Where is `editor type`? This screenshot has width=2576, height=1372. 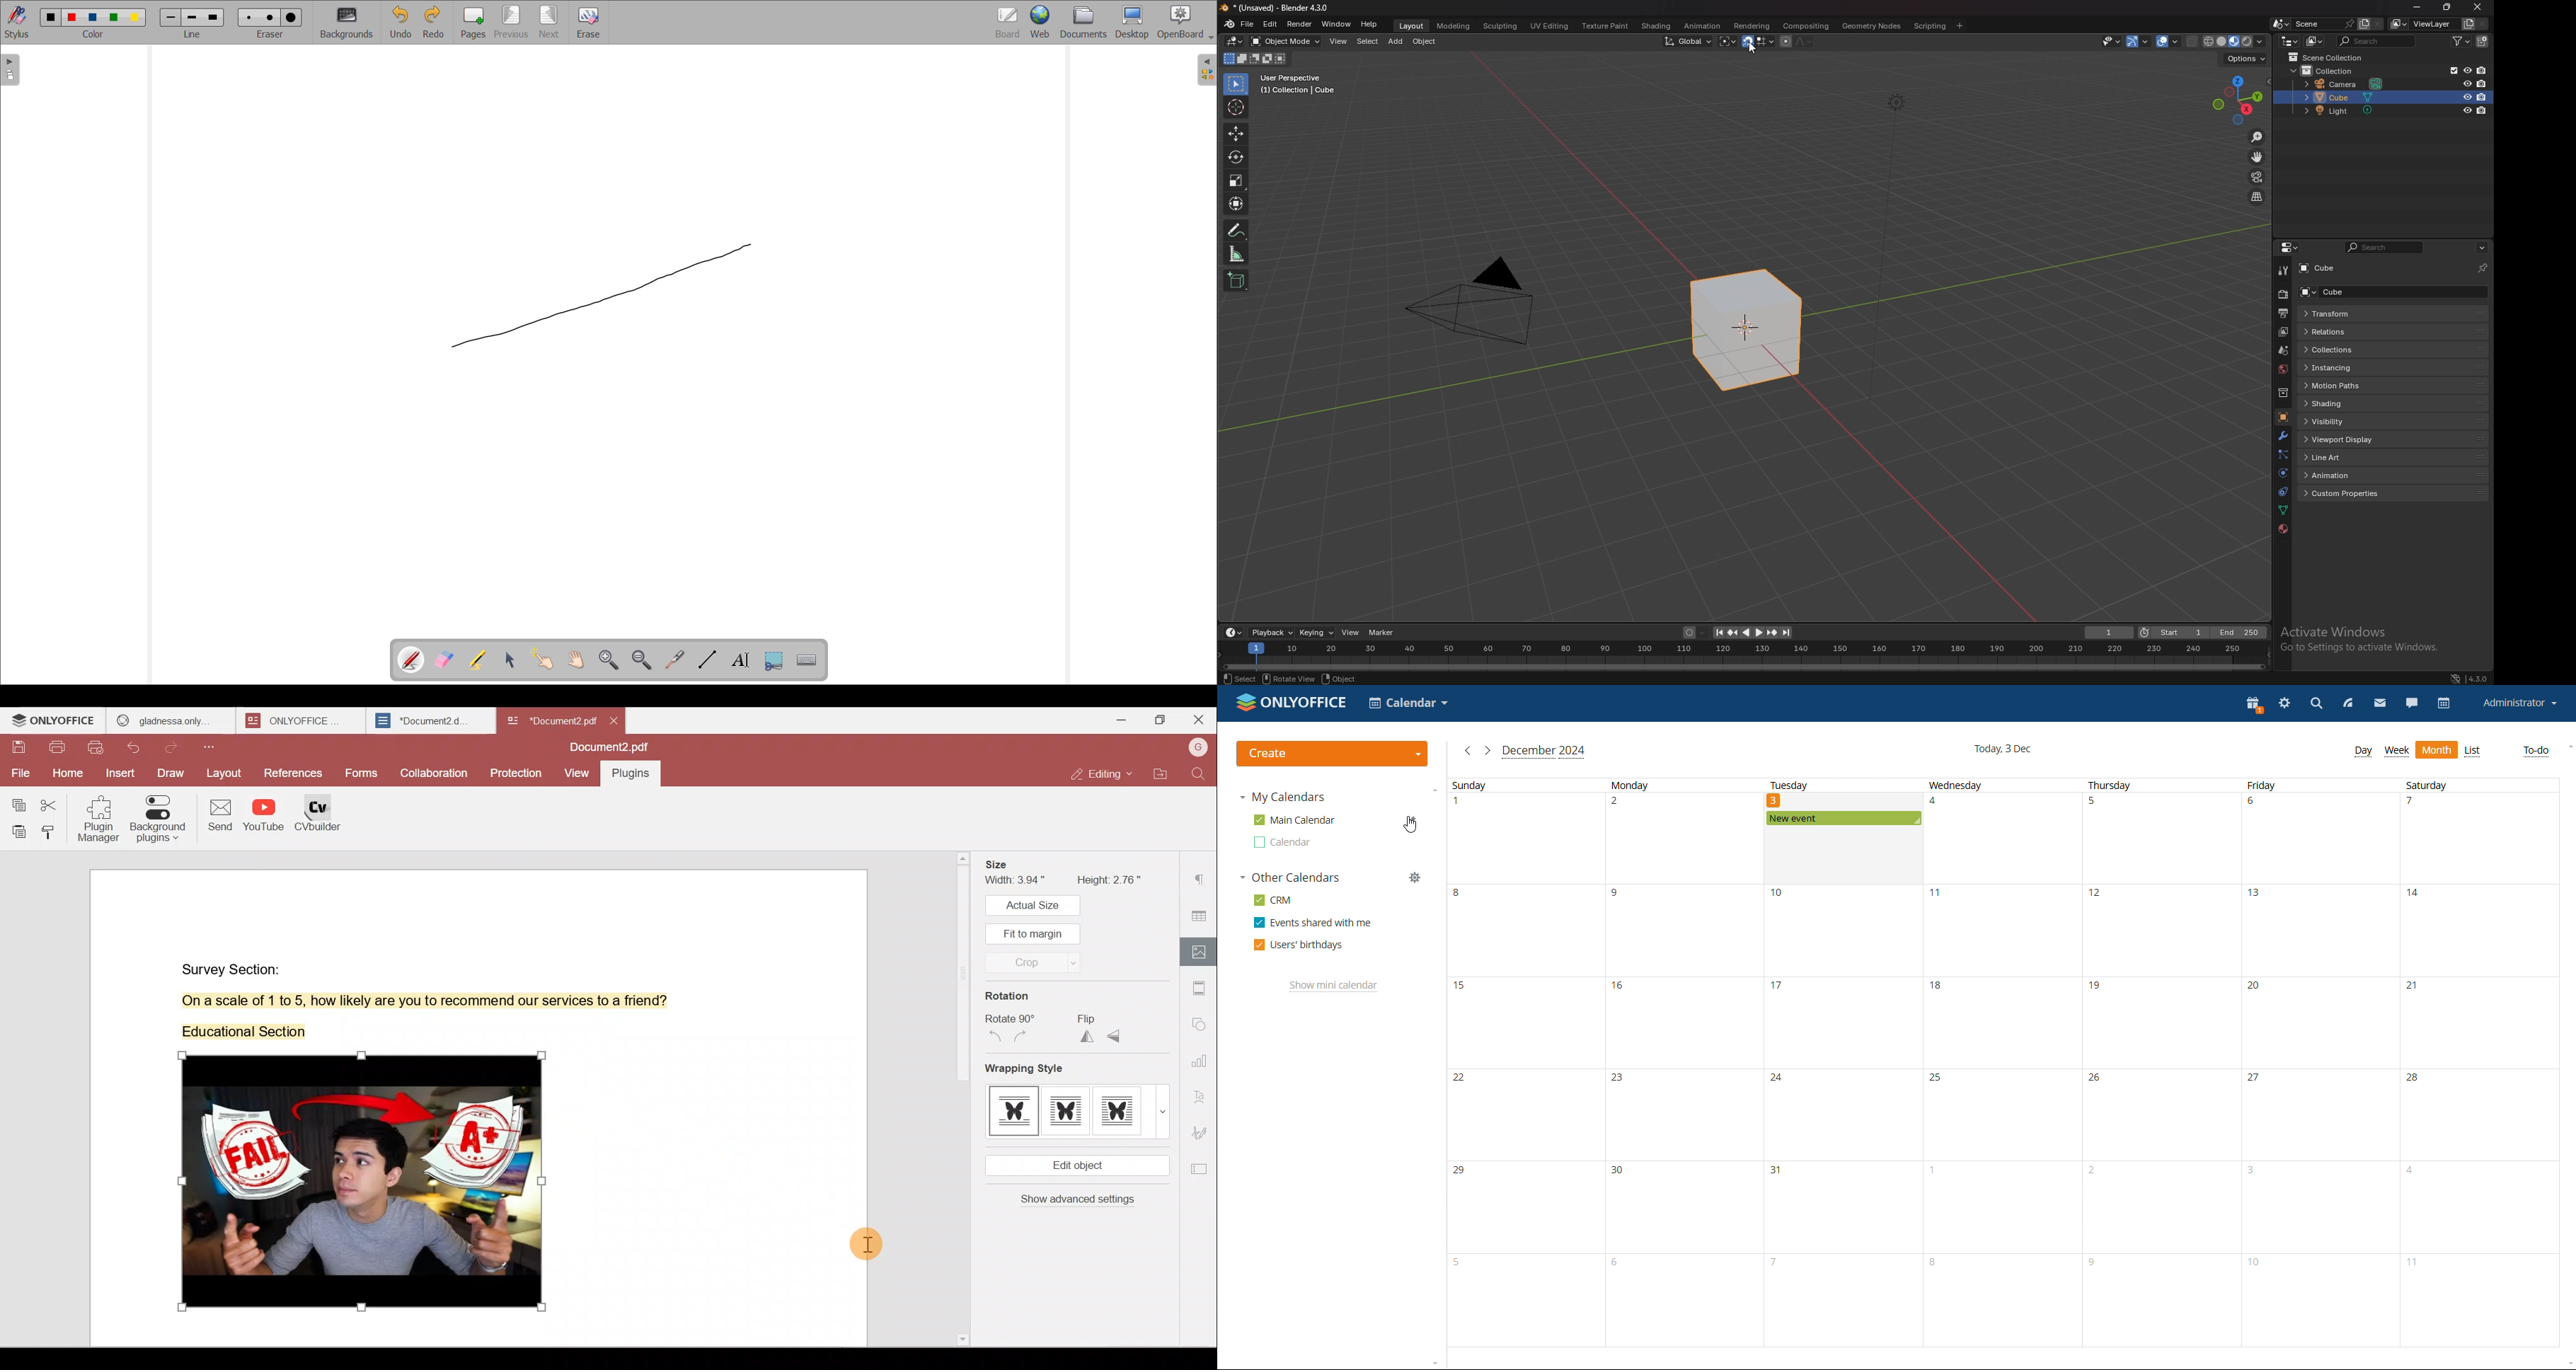
editor type is located at coordinates (2291, 247).